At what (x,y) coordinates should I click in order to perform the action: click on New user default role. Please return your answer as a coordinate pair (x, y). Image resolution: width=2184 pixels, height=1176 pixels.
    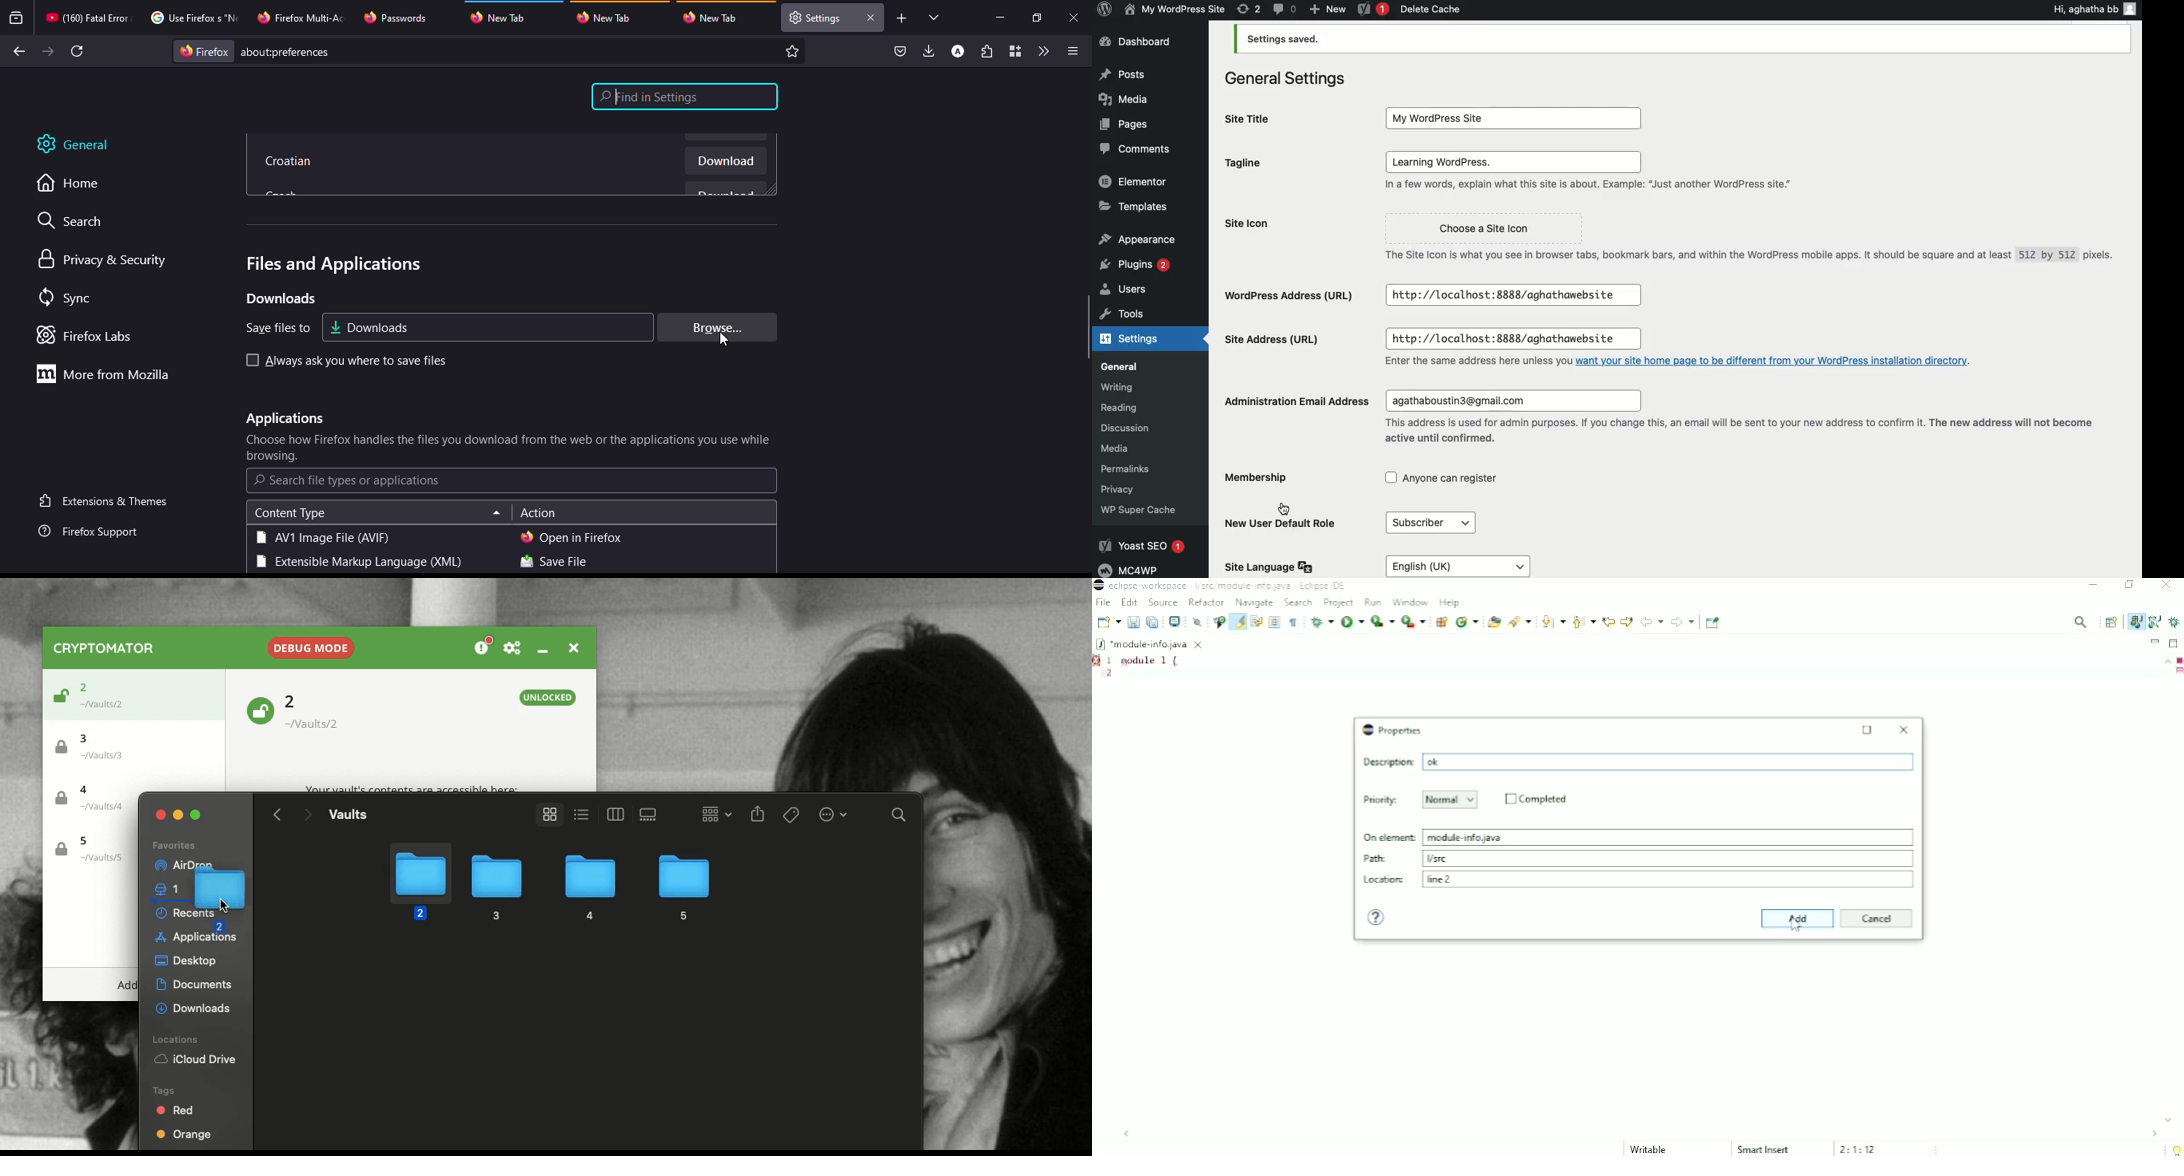
    Looking at the image, I should click on (1280, 526).